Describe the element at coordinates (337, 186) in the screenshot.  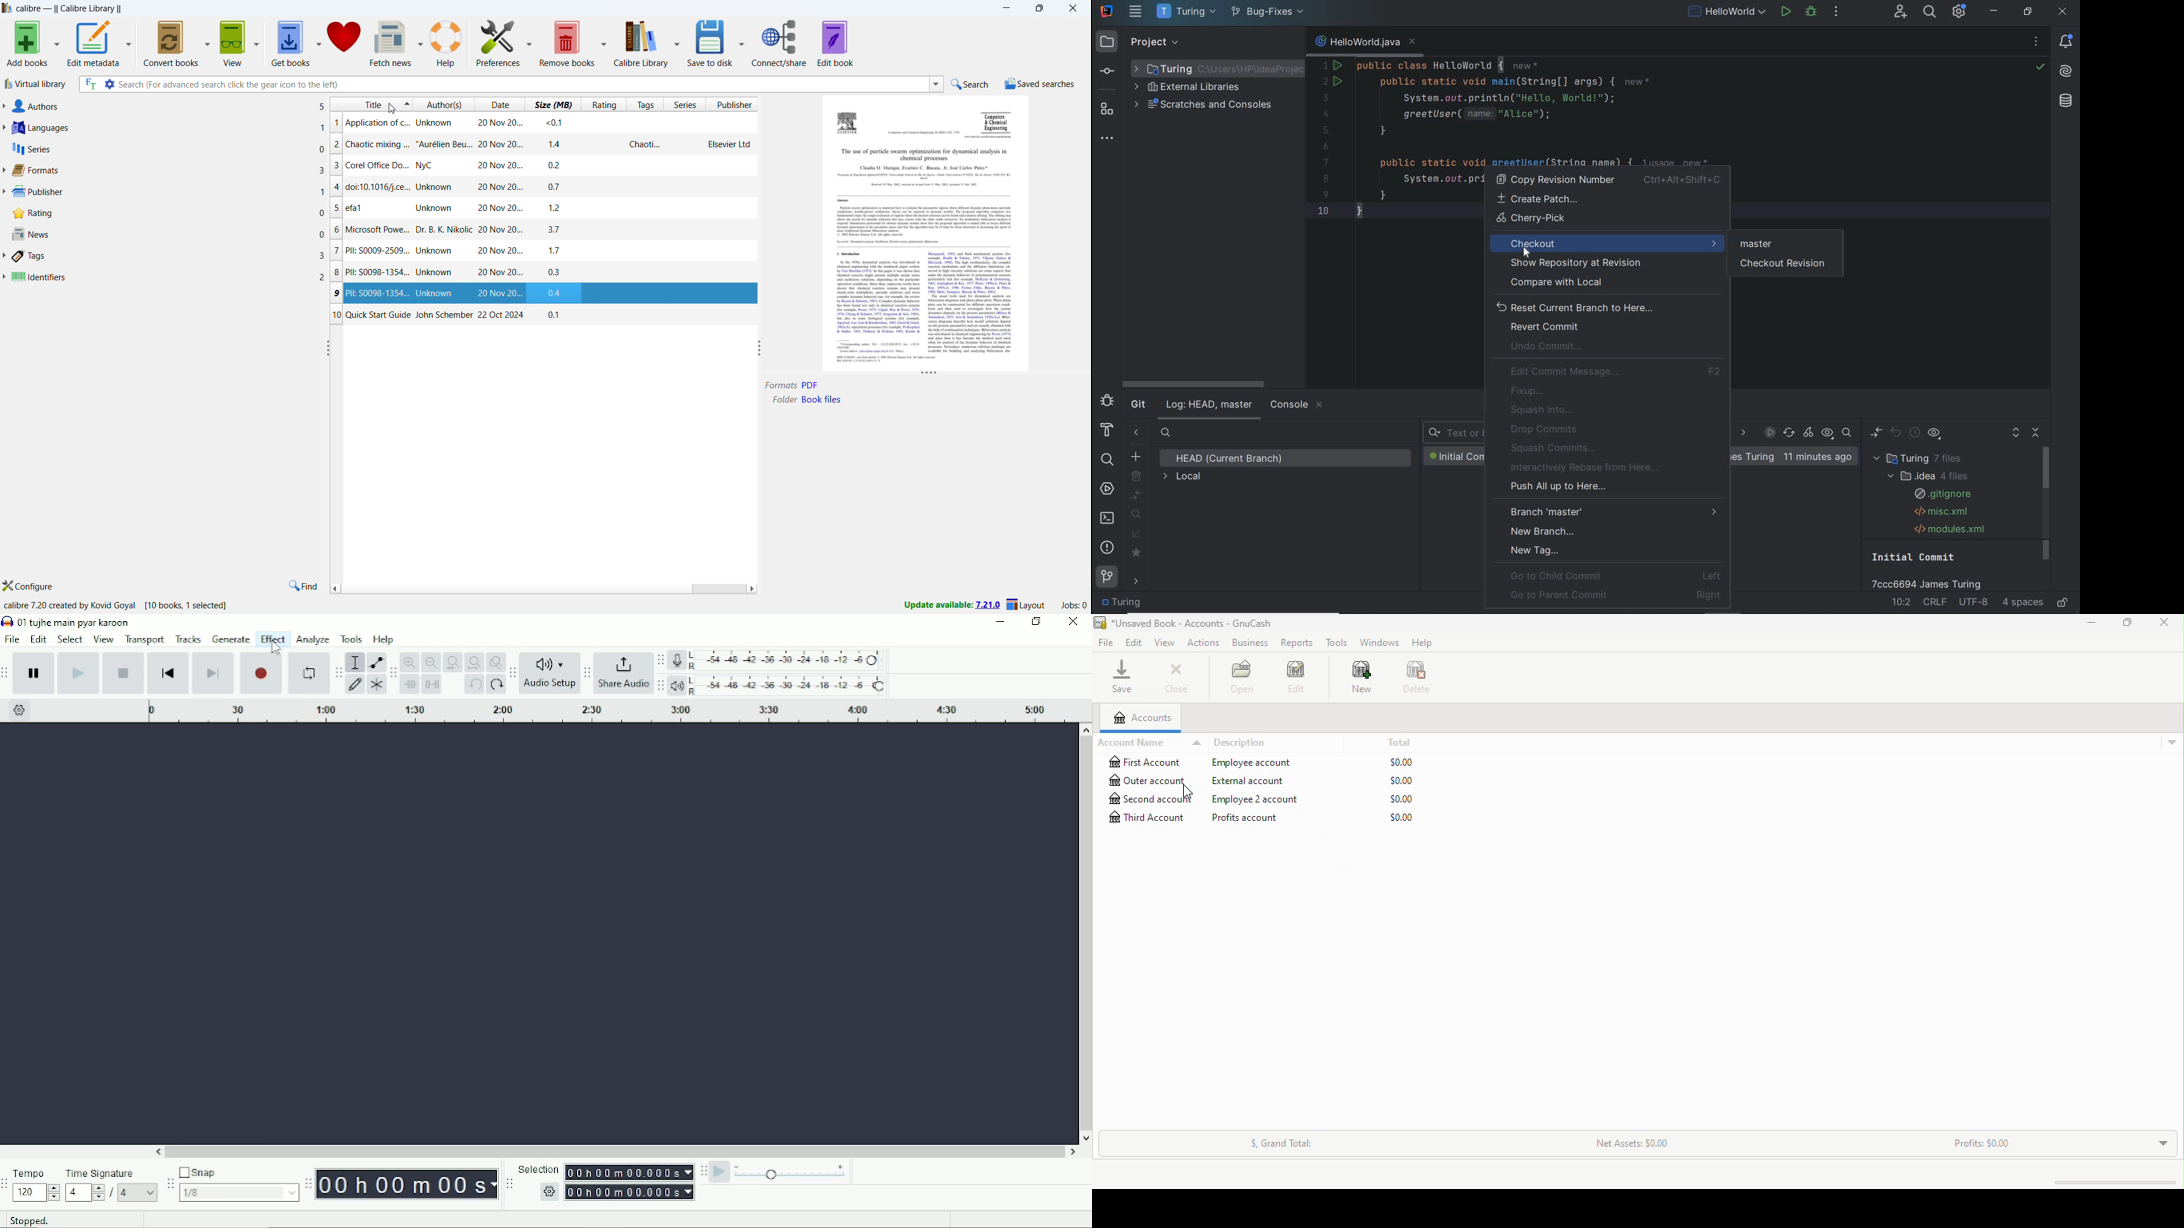
I see `4` at that location.